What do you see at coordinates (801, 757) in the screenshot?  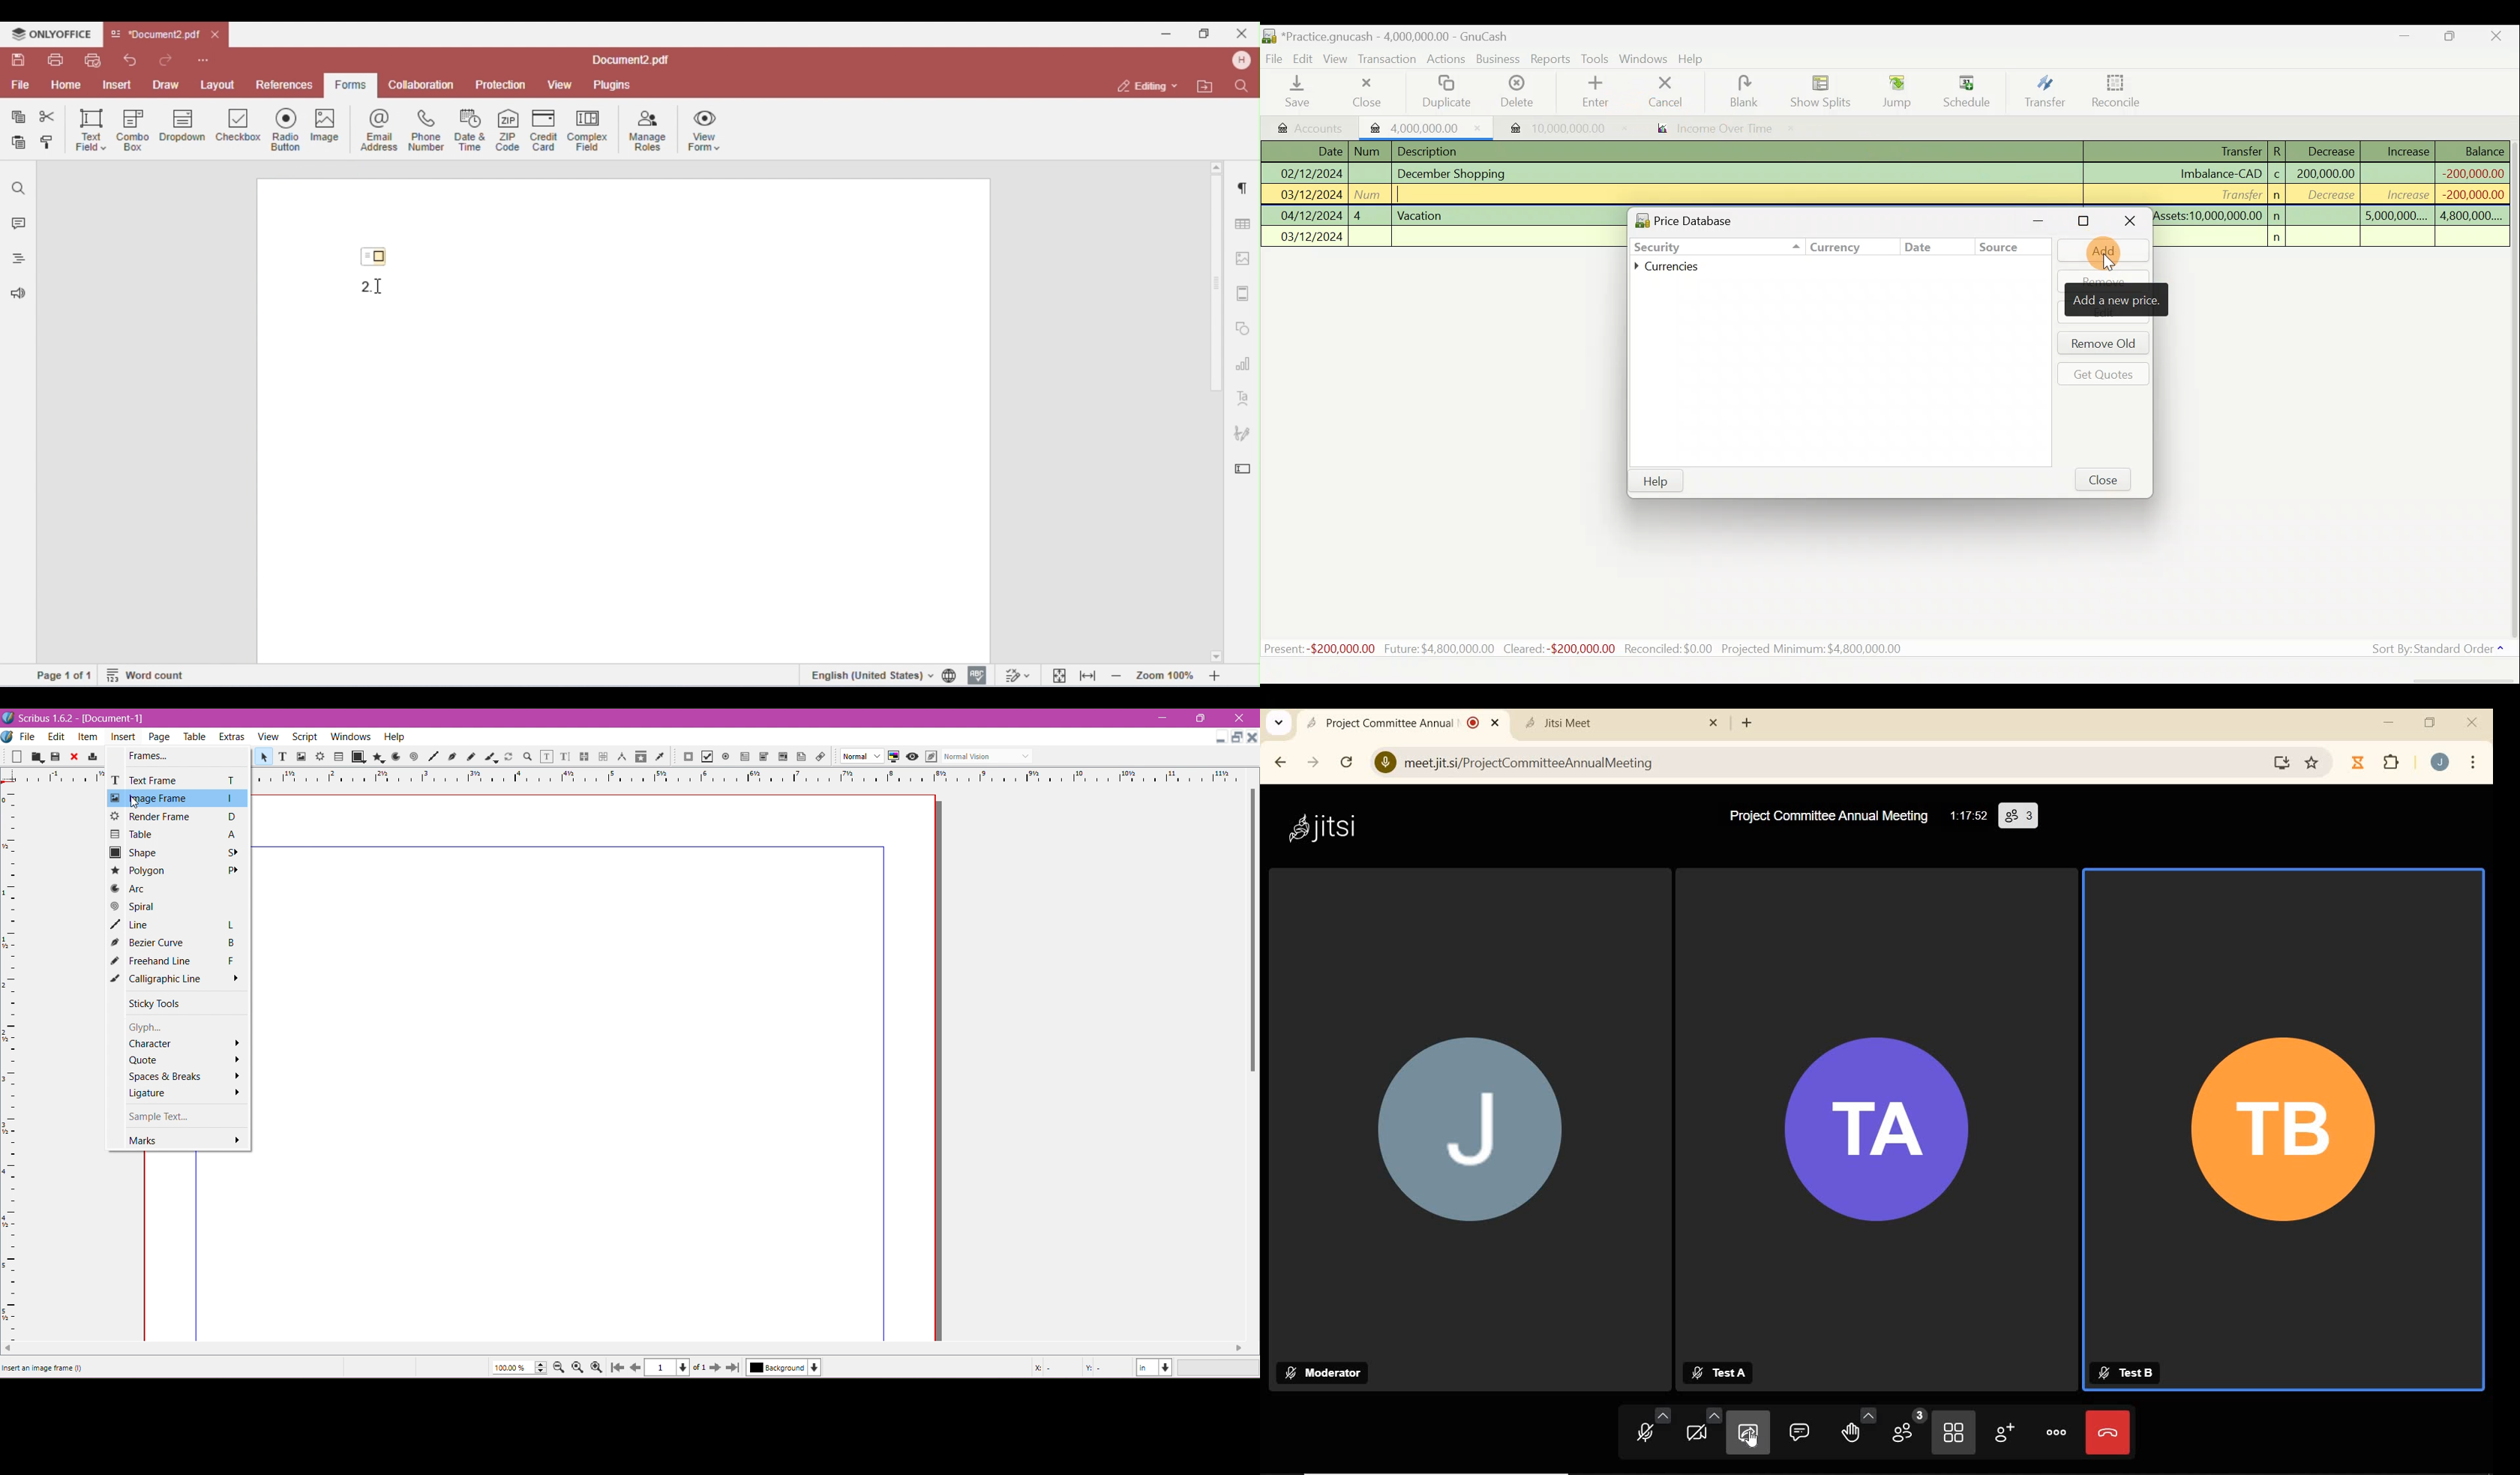 I see `Text Annotation` at bounding box center [801, 757].